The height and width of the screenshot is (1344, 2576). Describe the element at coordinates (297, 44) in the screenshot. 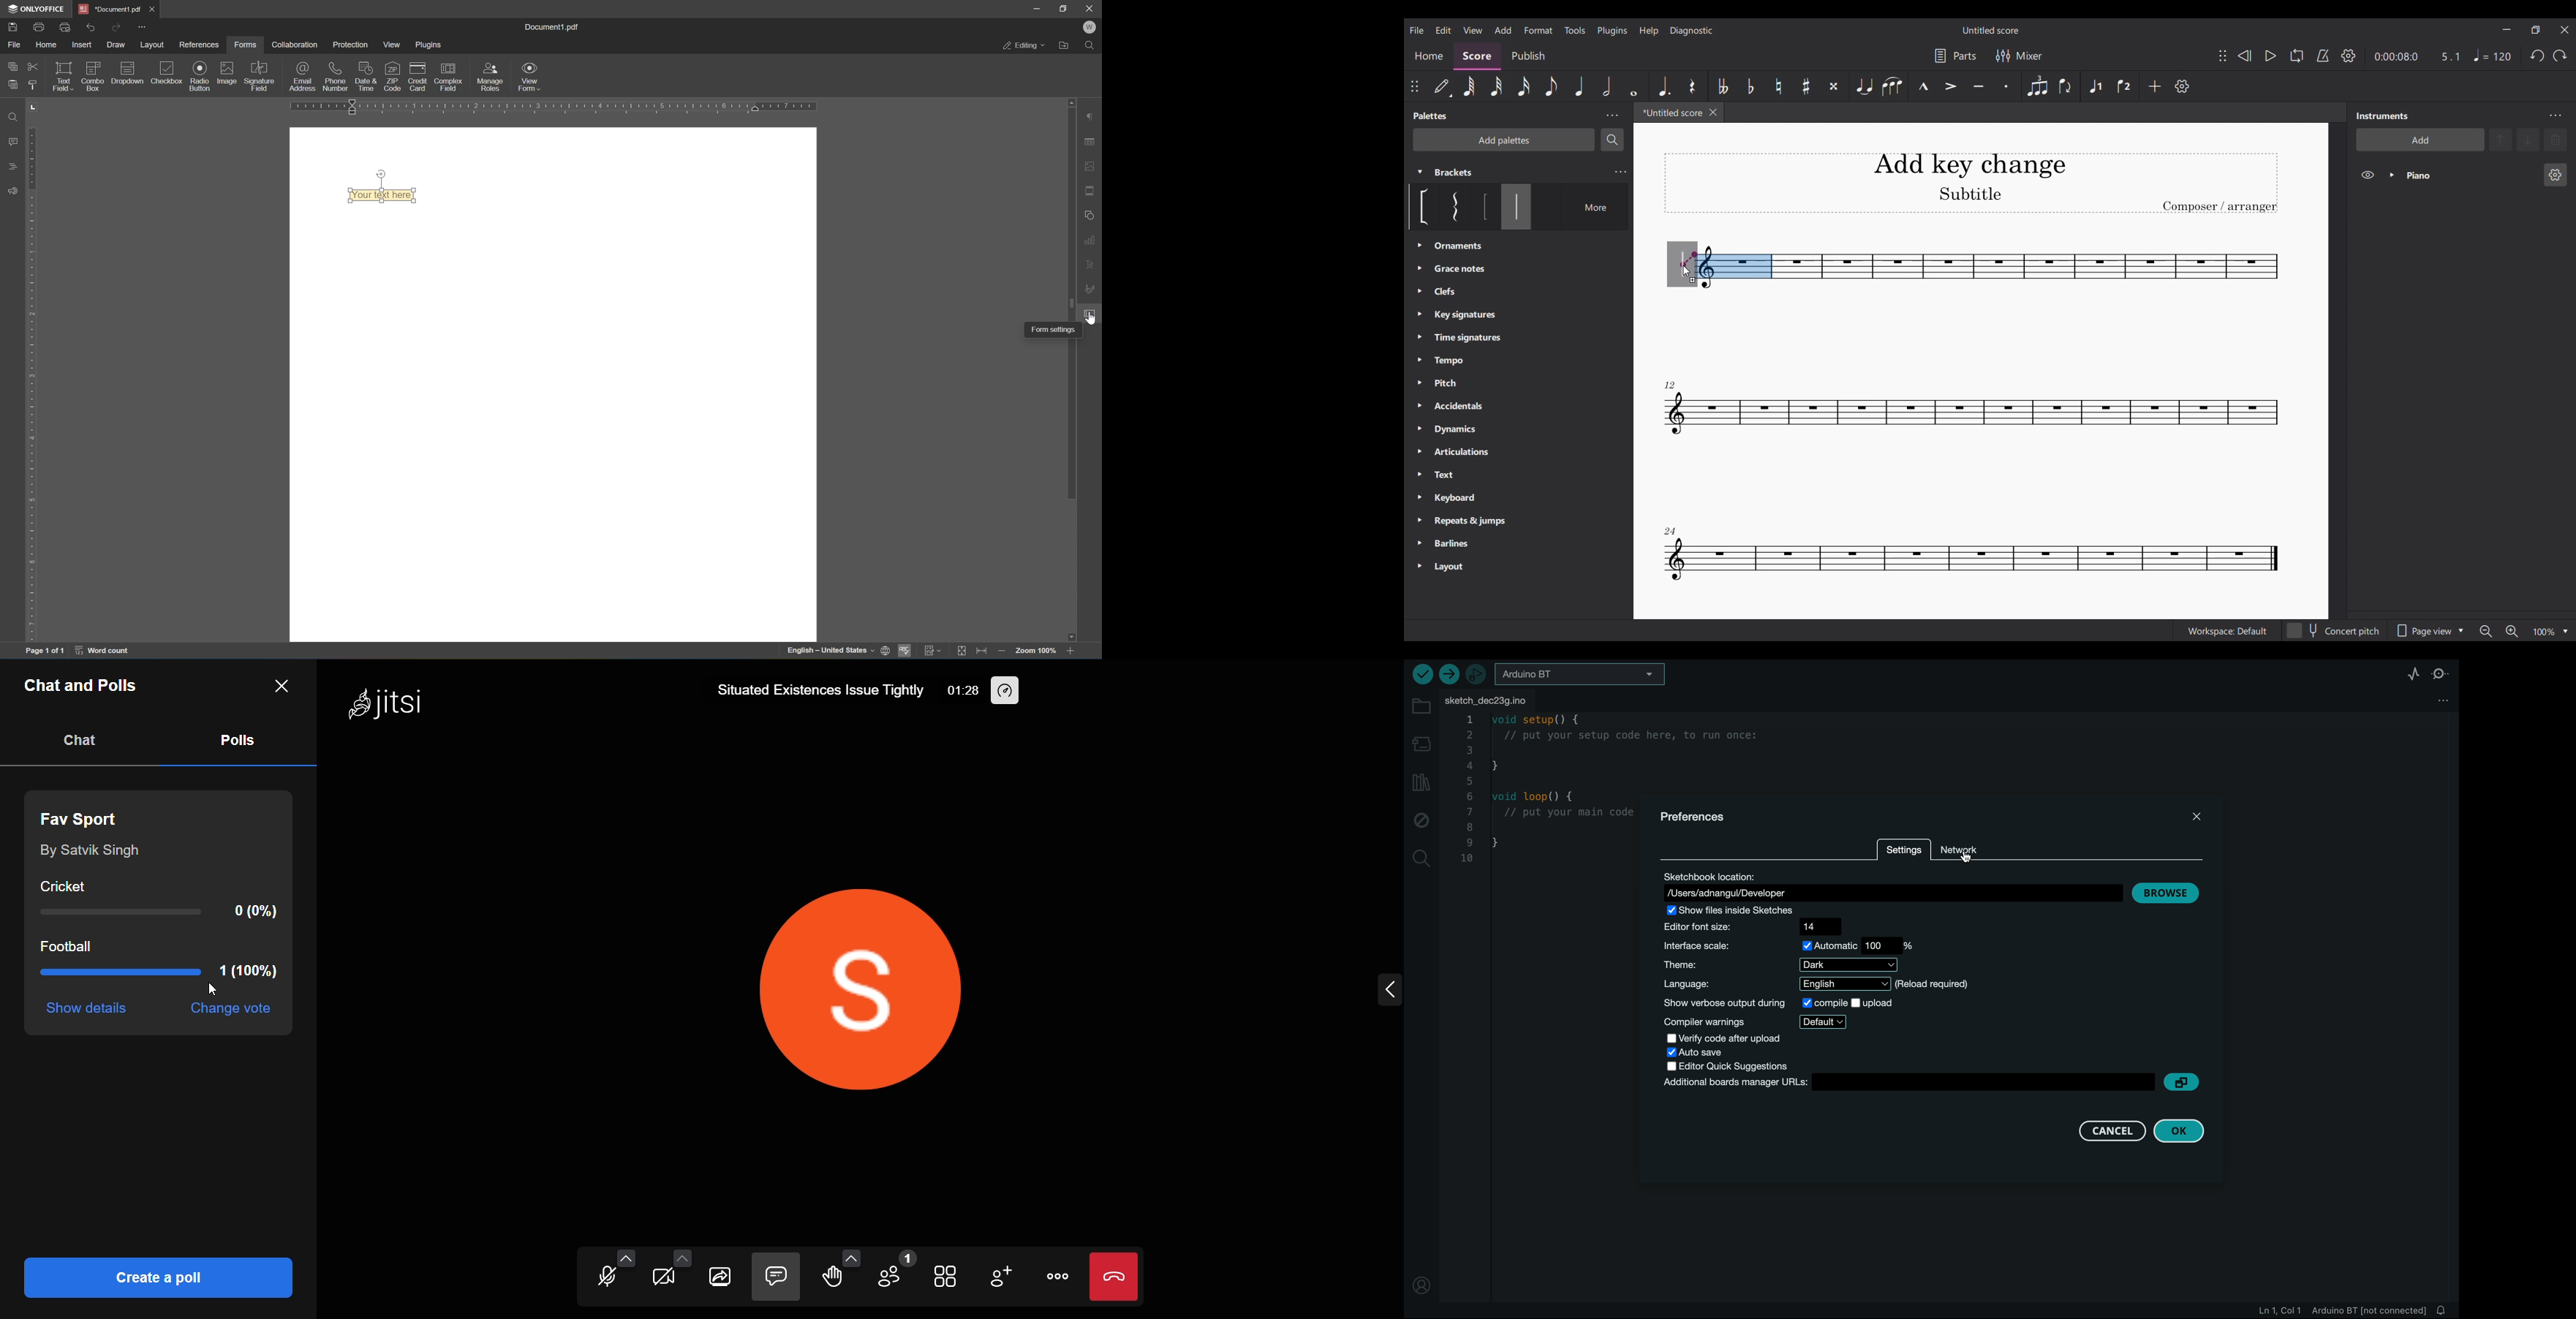

I see `collaboration` at that location.